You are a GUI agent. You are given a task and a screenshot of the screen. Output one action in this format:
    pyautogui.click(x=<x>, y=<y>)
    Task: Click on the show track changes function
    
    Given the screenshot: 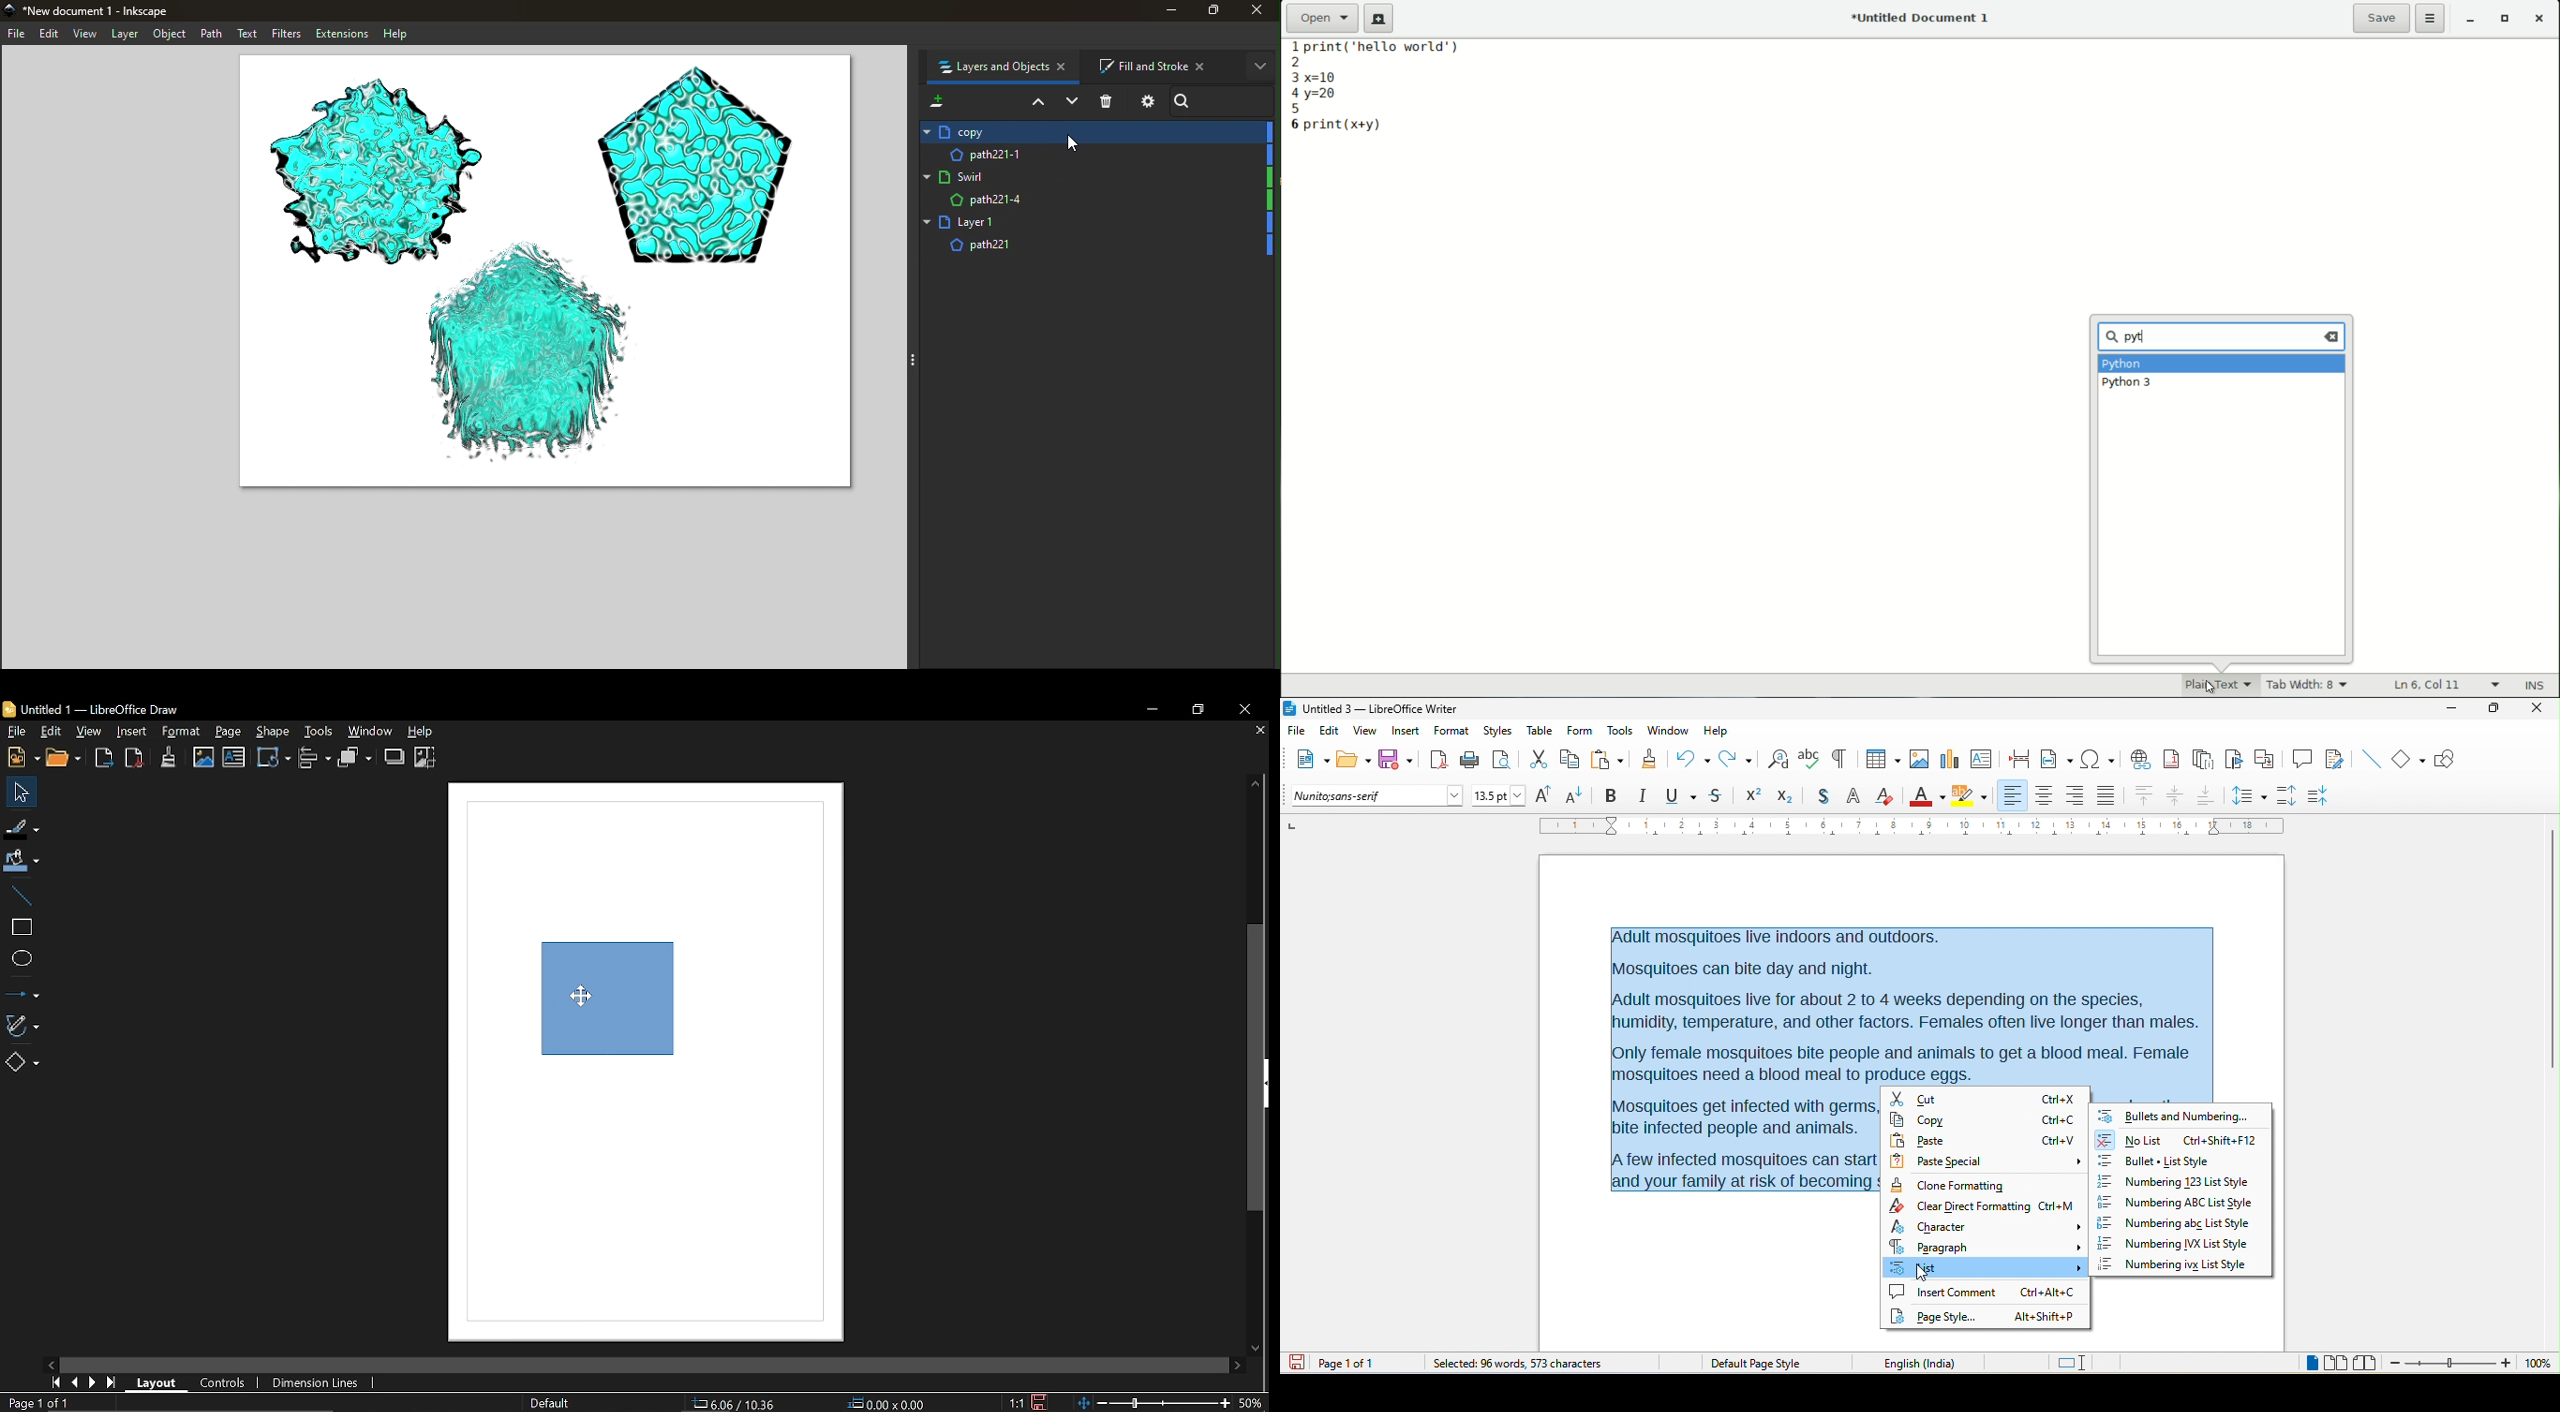 What is the action you would take?
    pyautogui.click(x=2336, y=758)
    